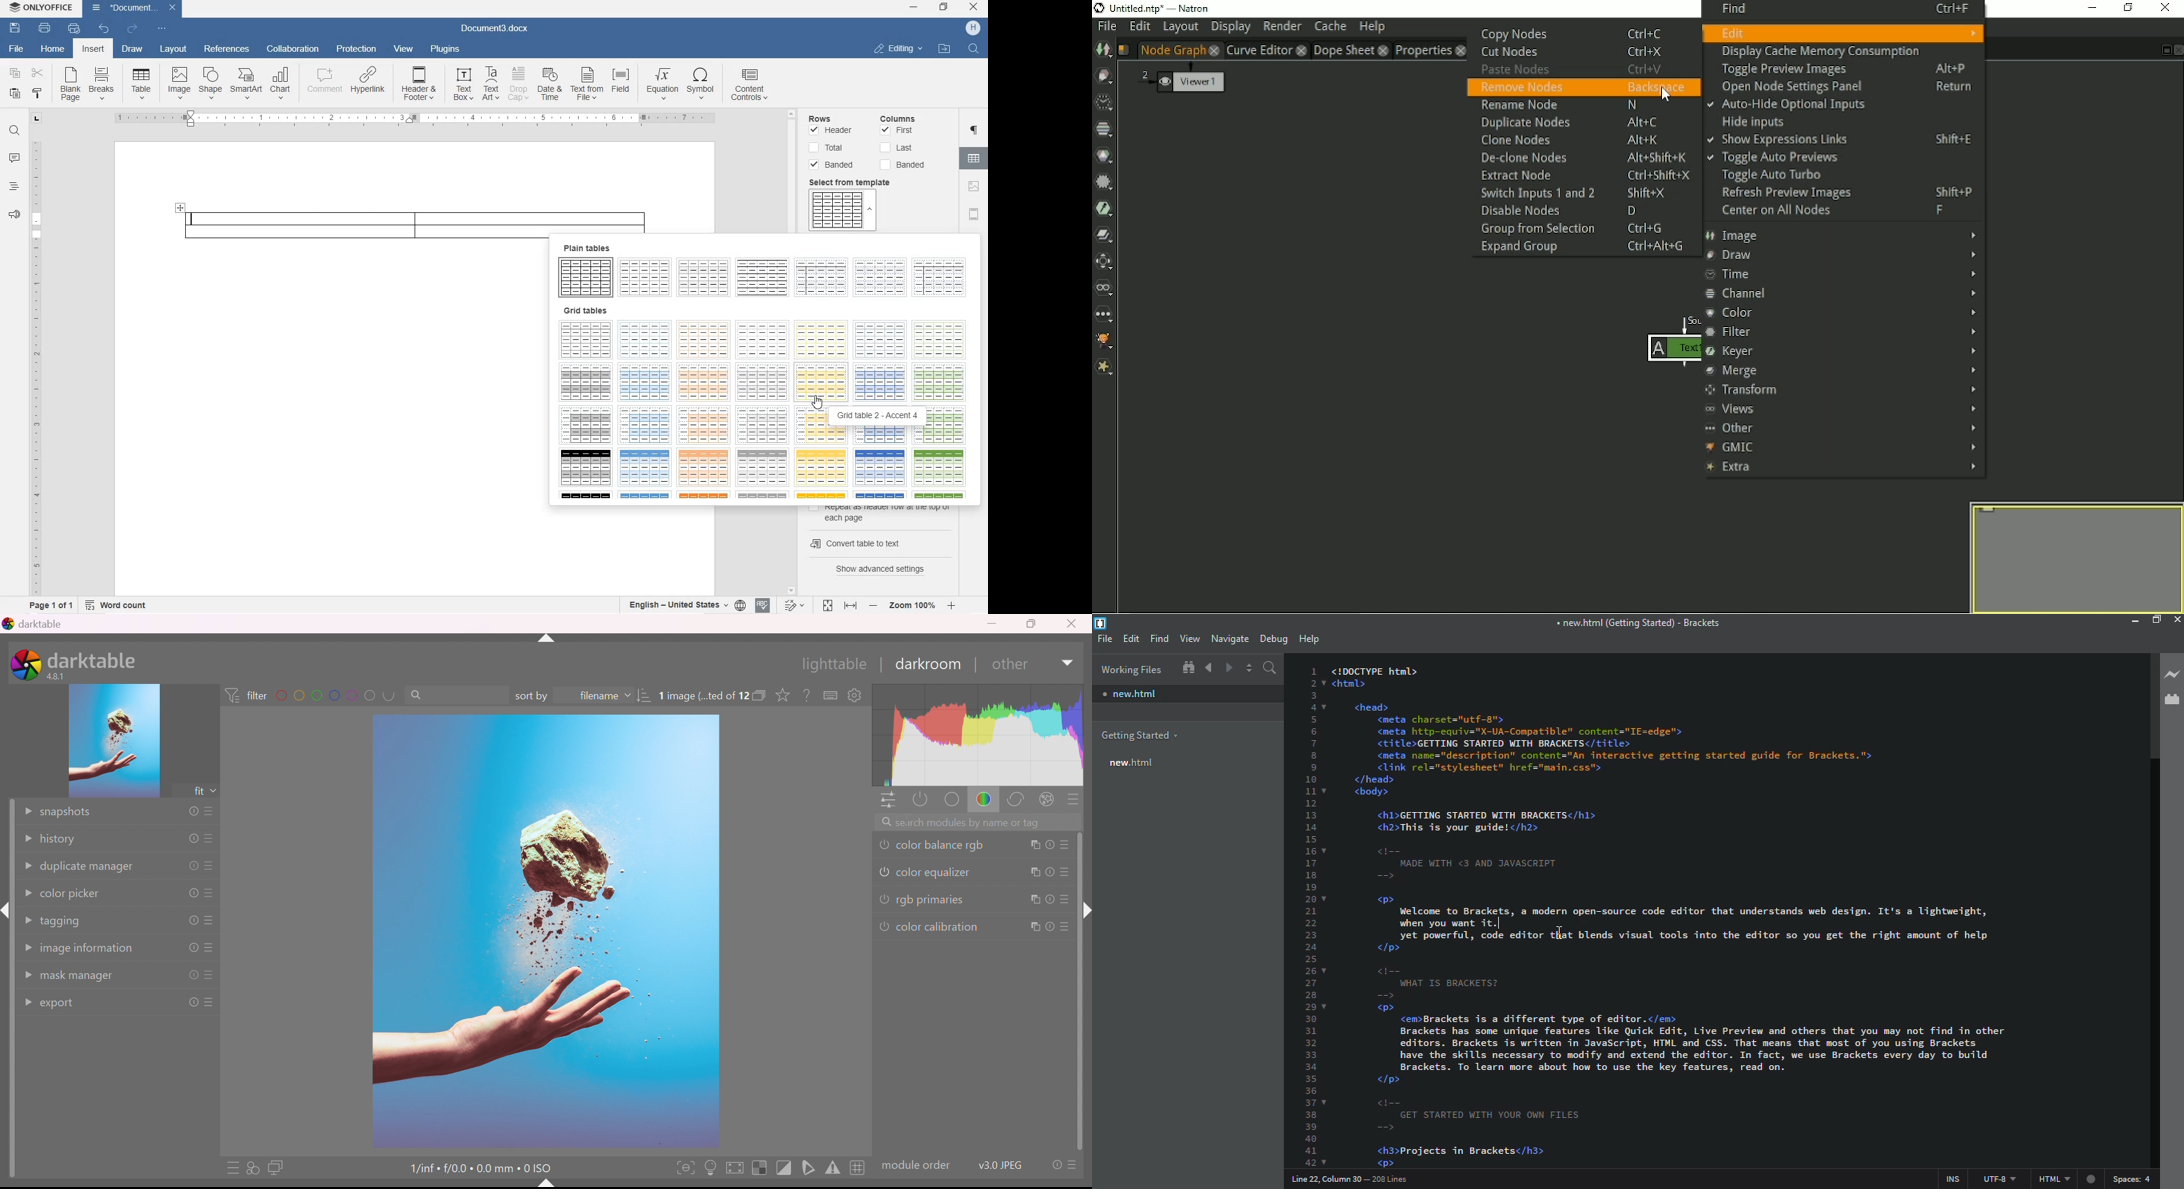  What do you see at coordinates (1460, 50) in the screenshot?
I see `close` at bounding box center [1460, 50].